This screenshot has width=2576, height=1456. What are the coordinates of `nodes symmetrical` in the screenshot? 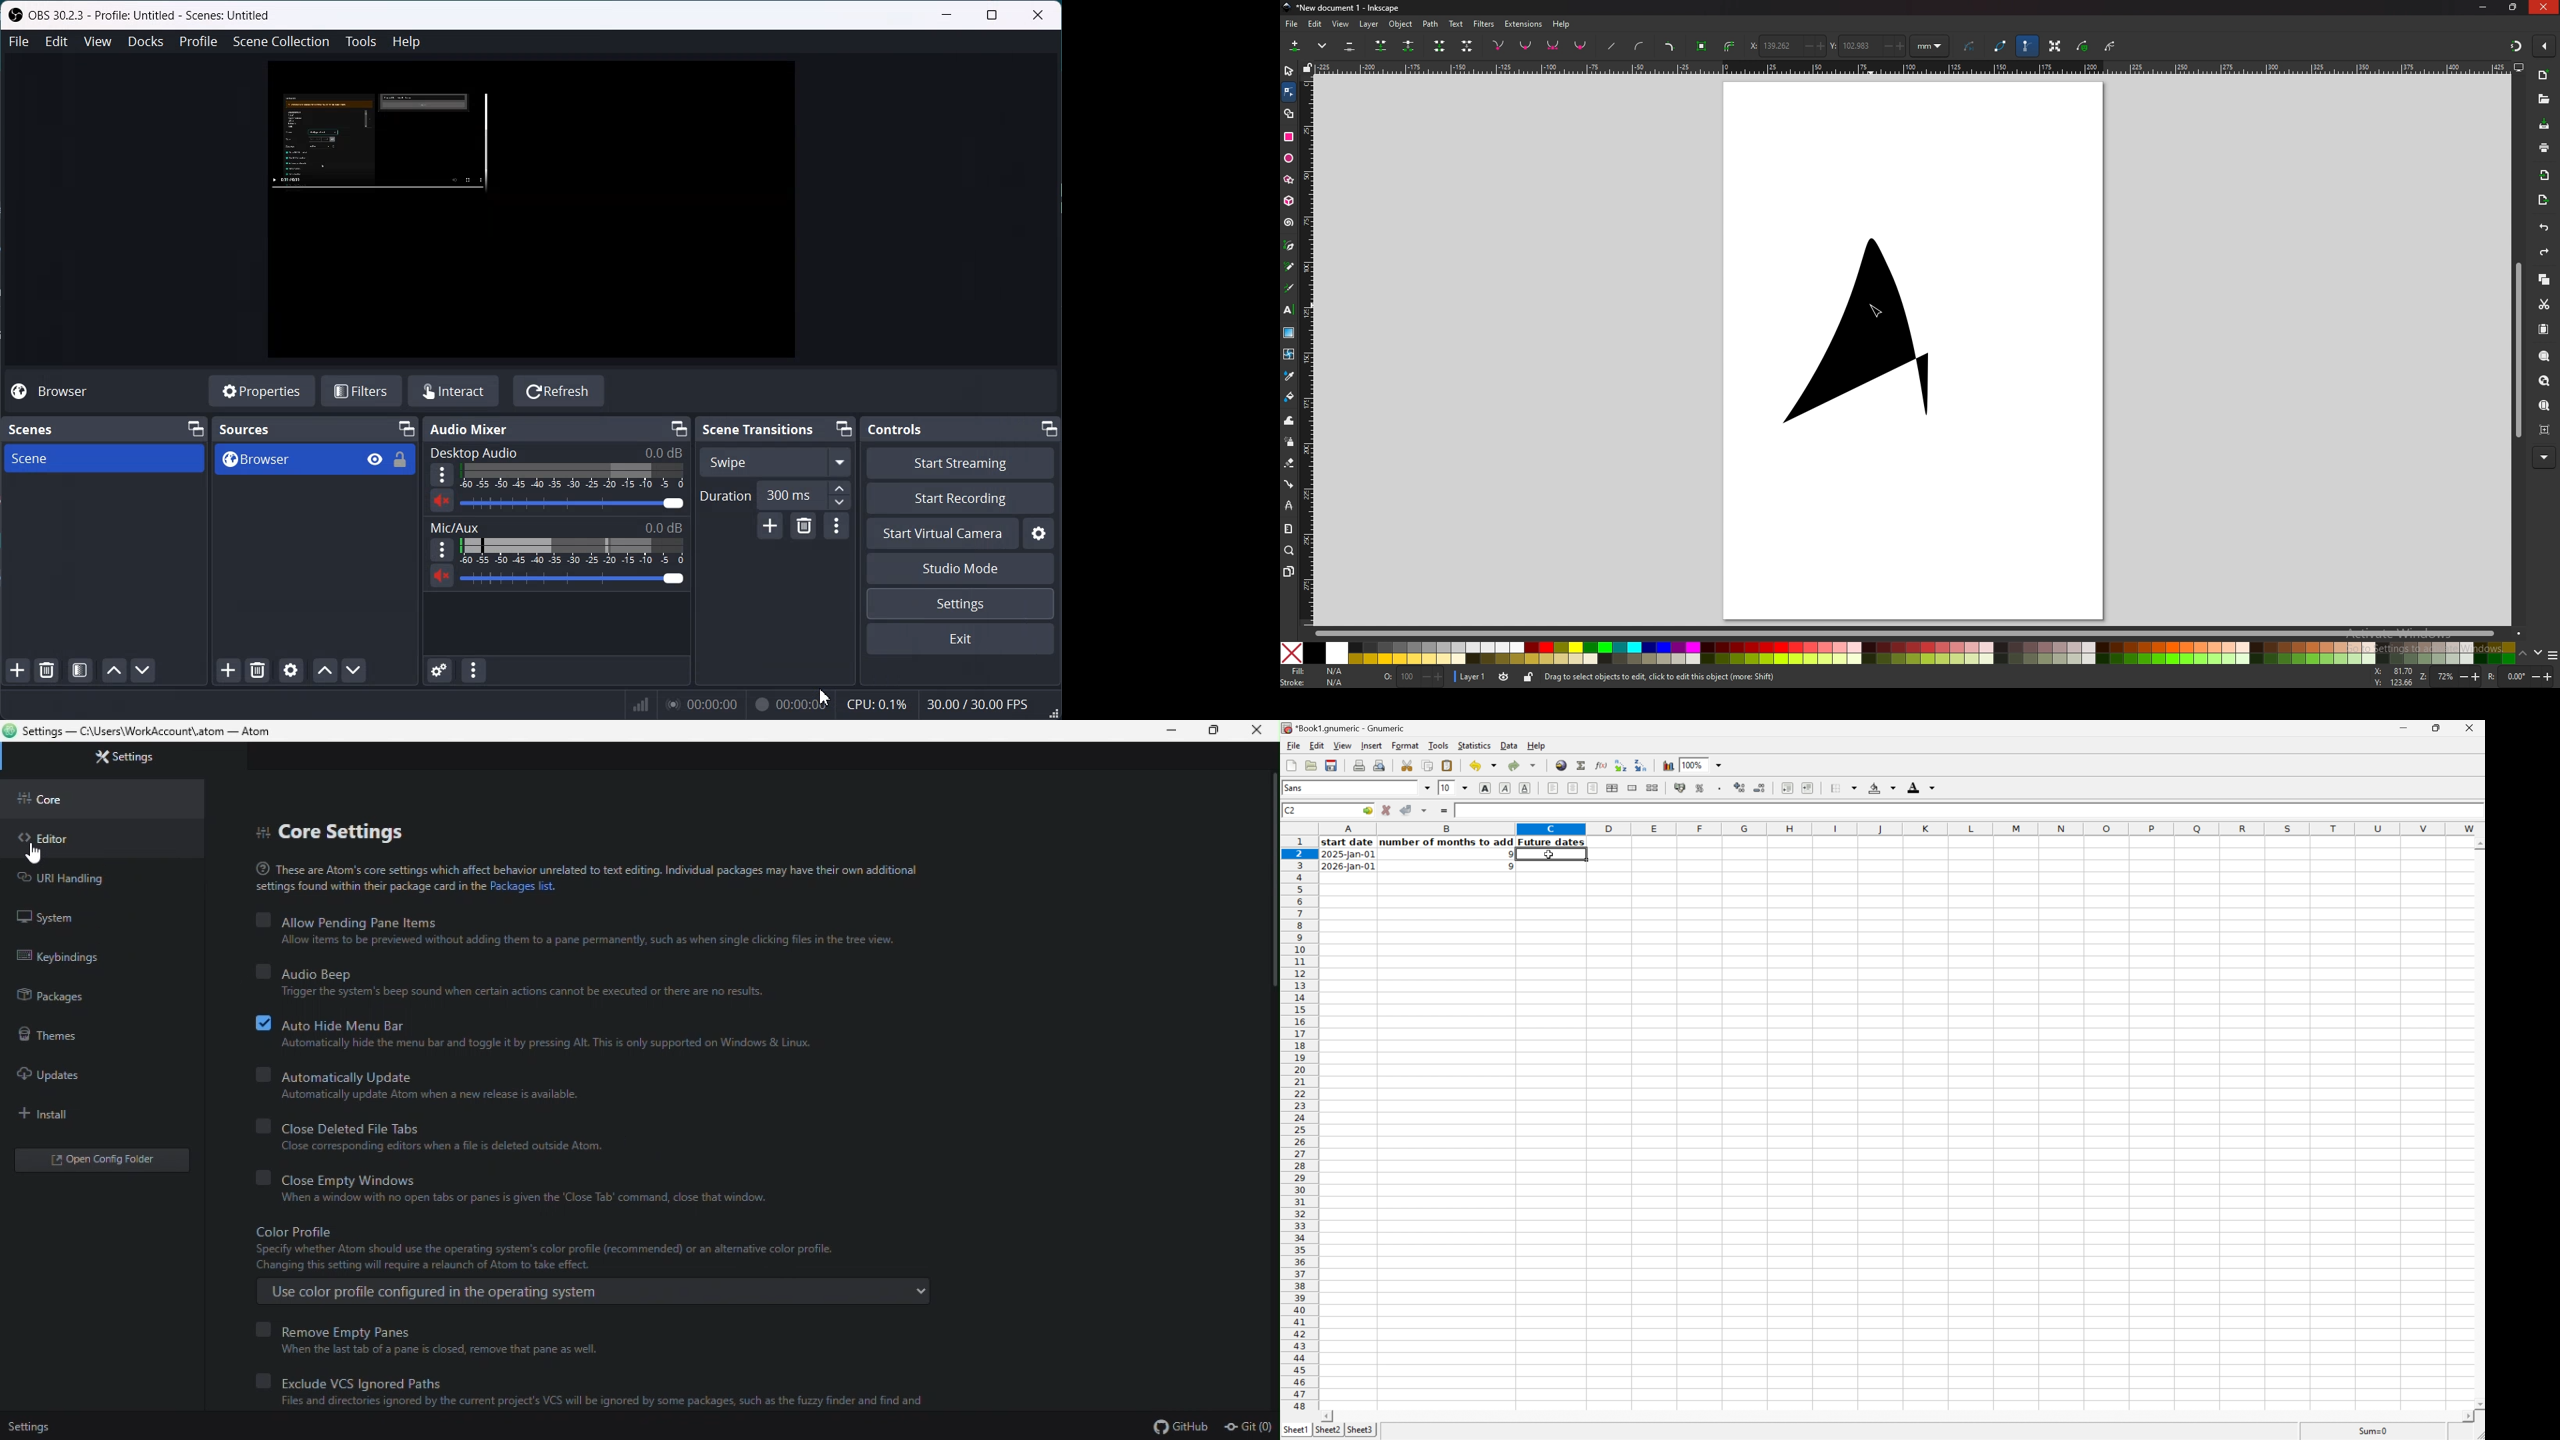 It's located at (1553, 46).